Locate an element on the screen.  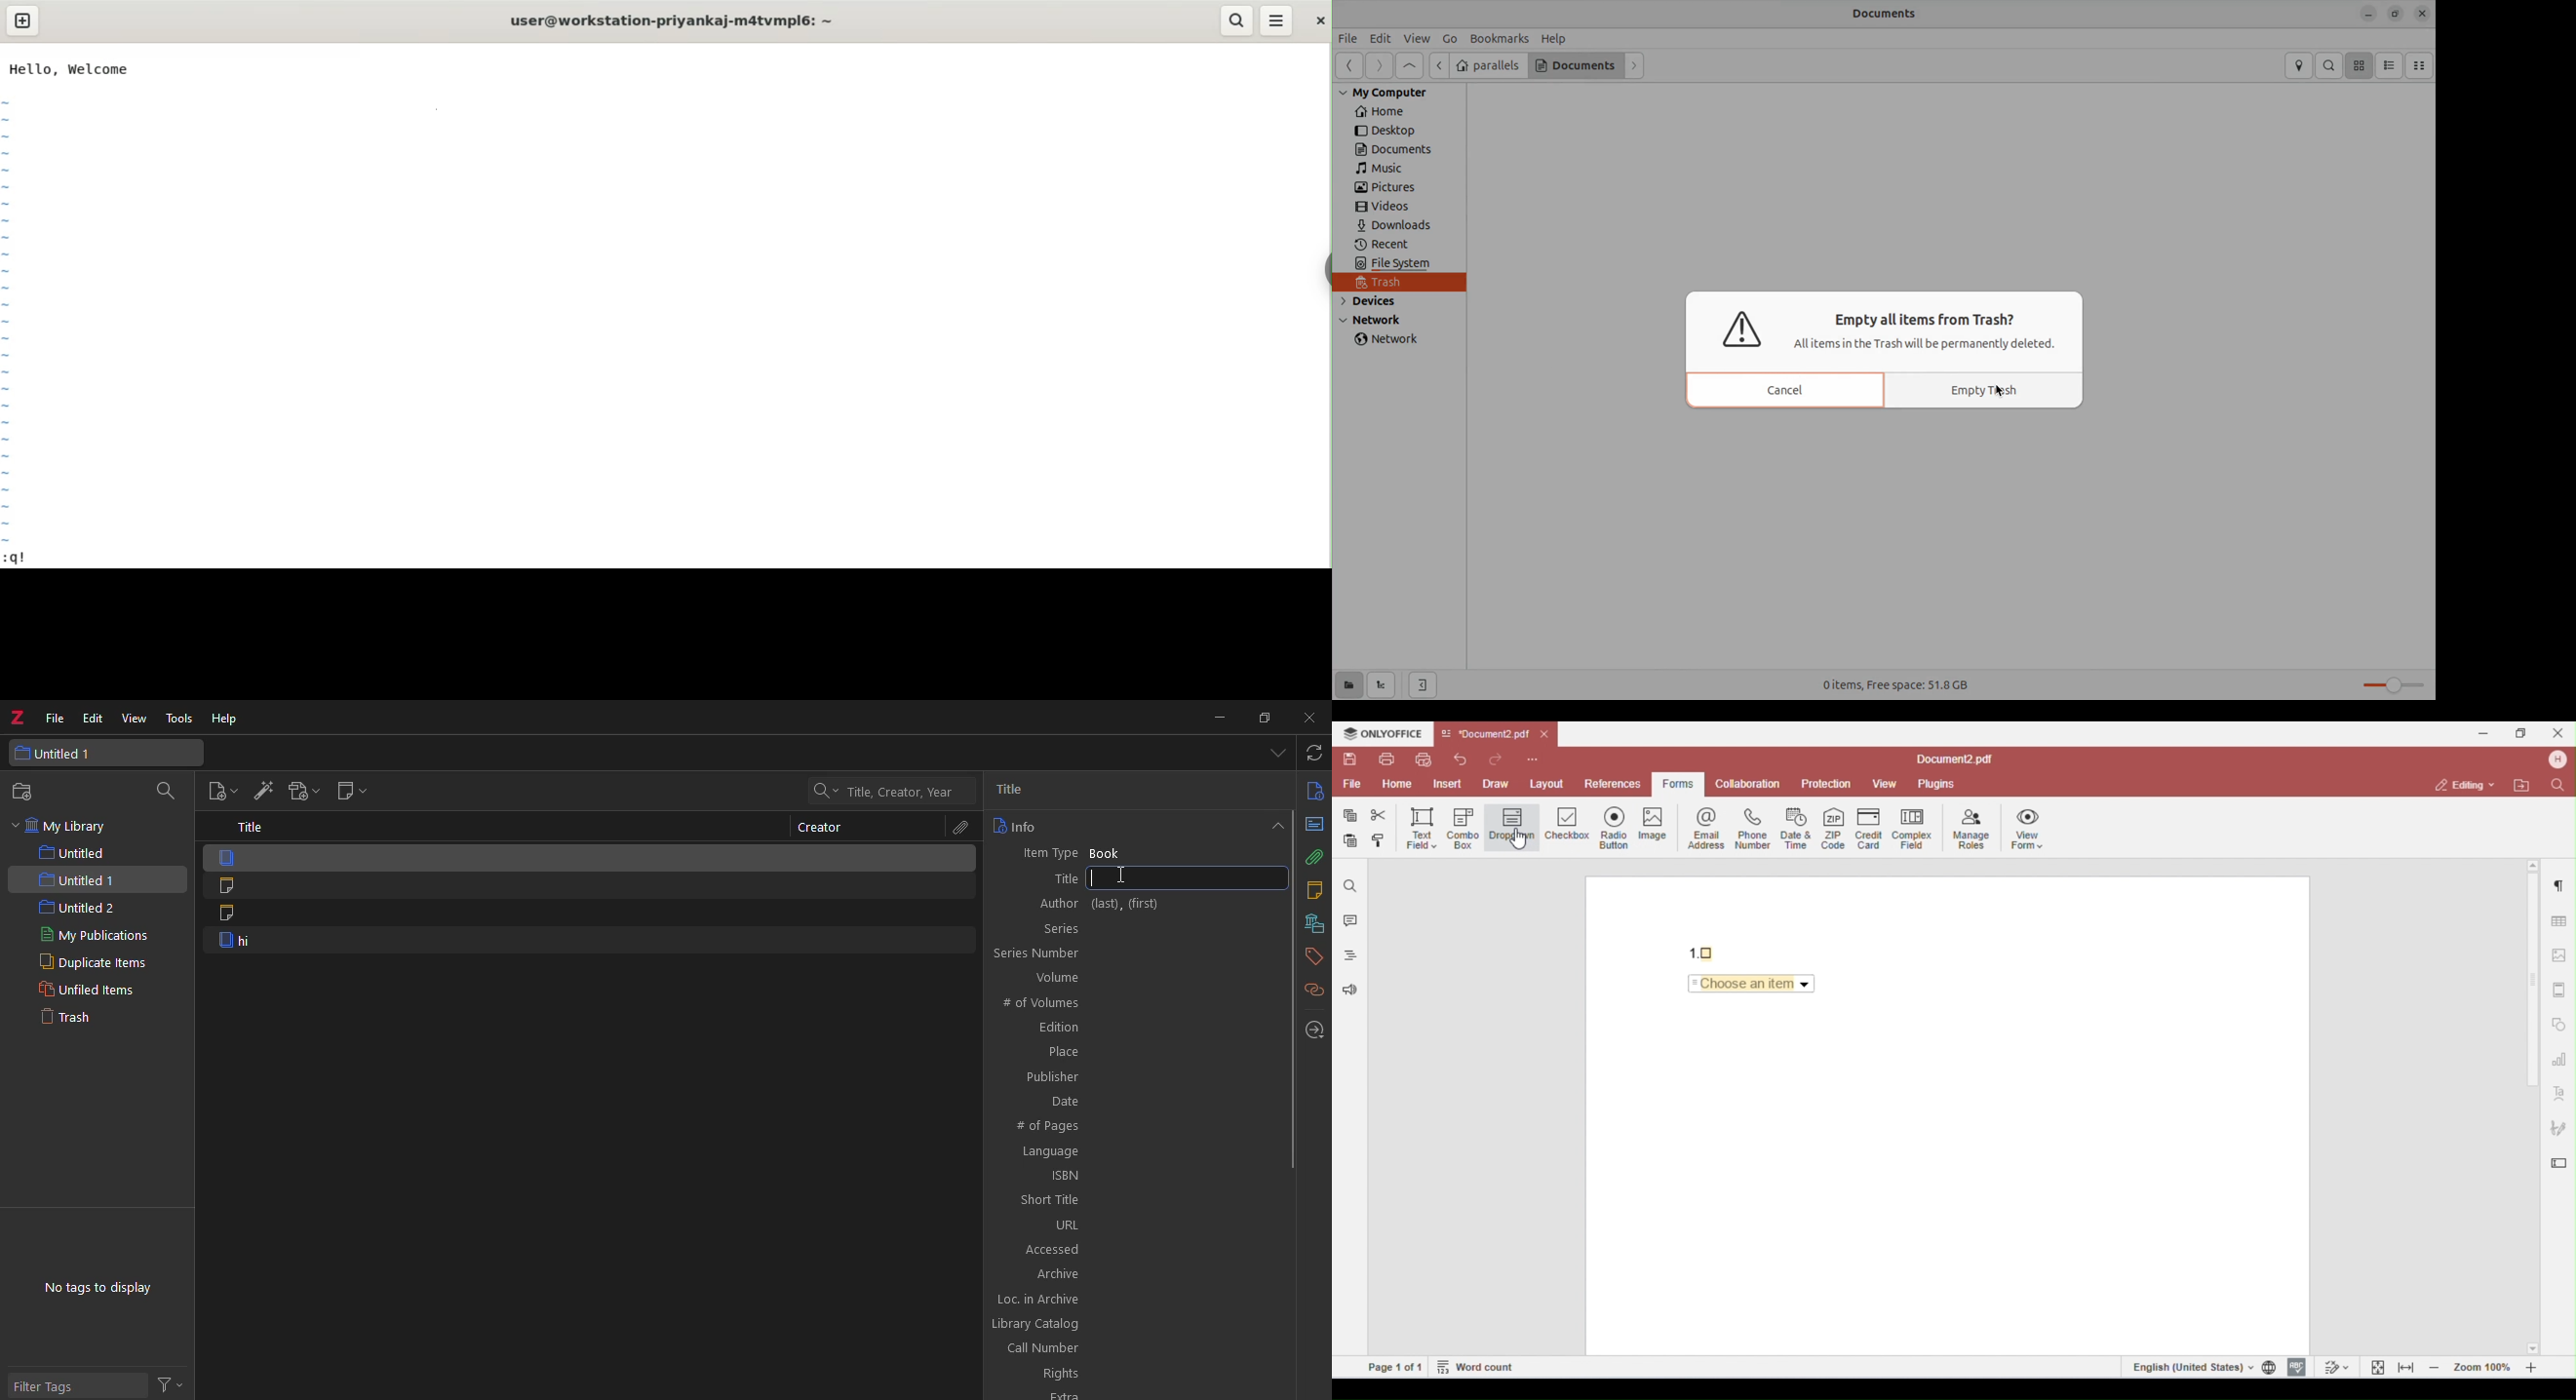
scroll bar is located at coordinates (1294, 988).